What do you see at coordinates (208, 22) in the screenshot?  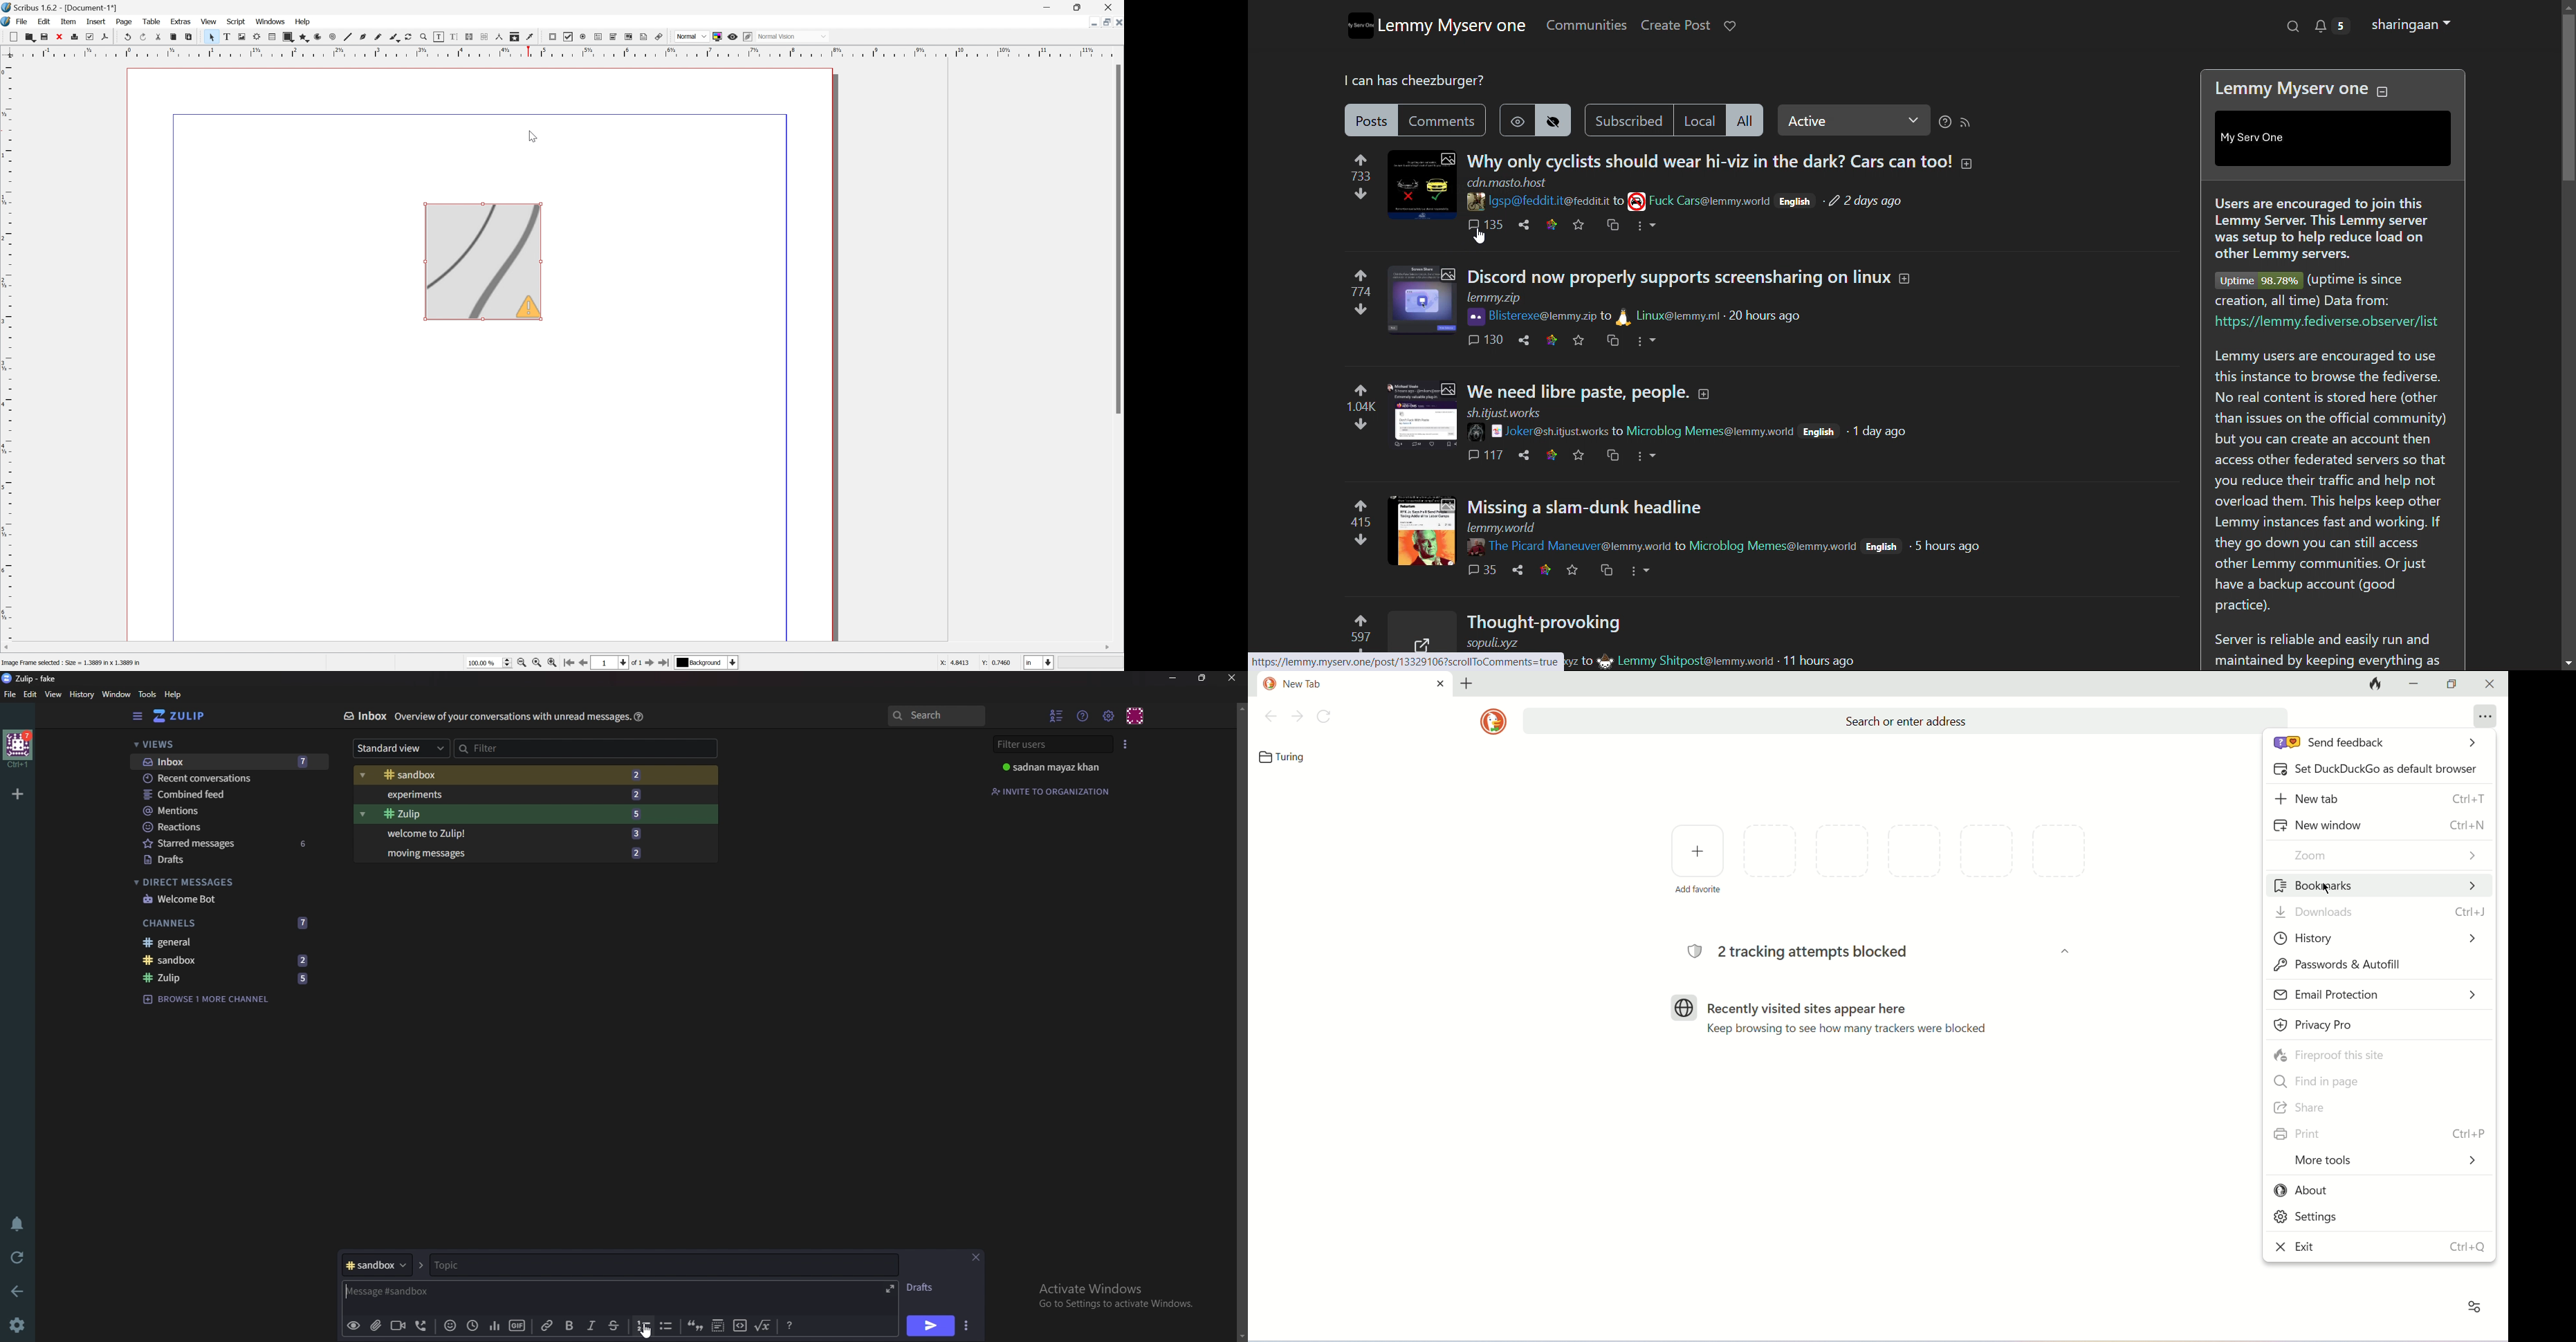 I see `View` at bounding box center [208, 22].